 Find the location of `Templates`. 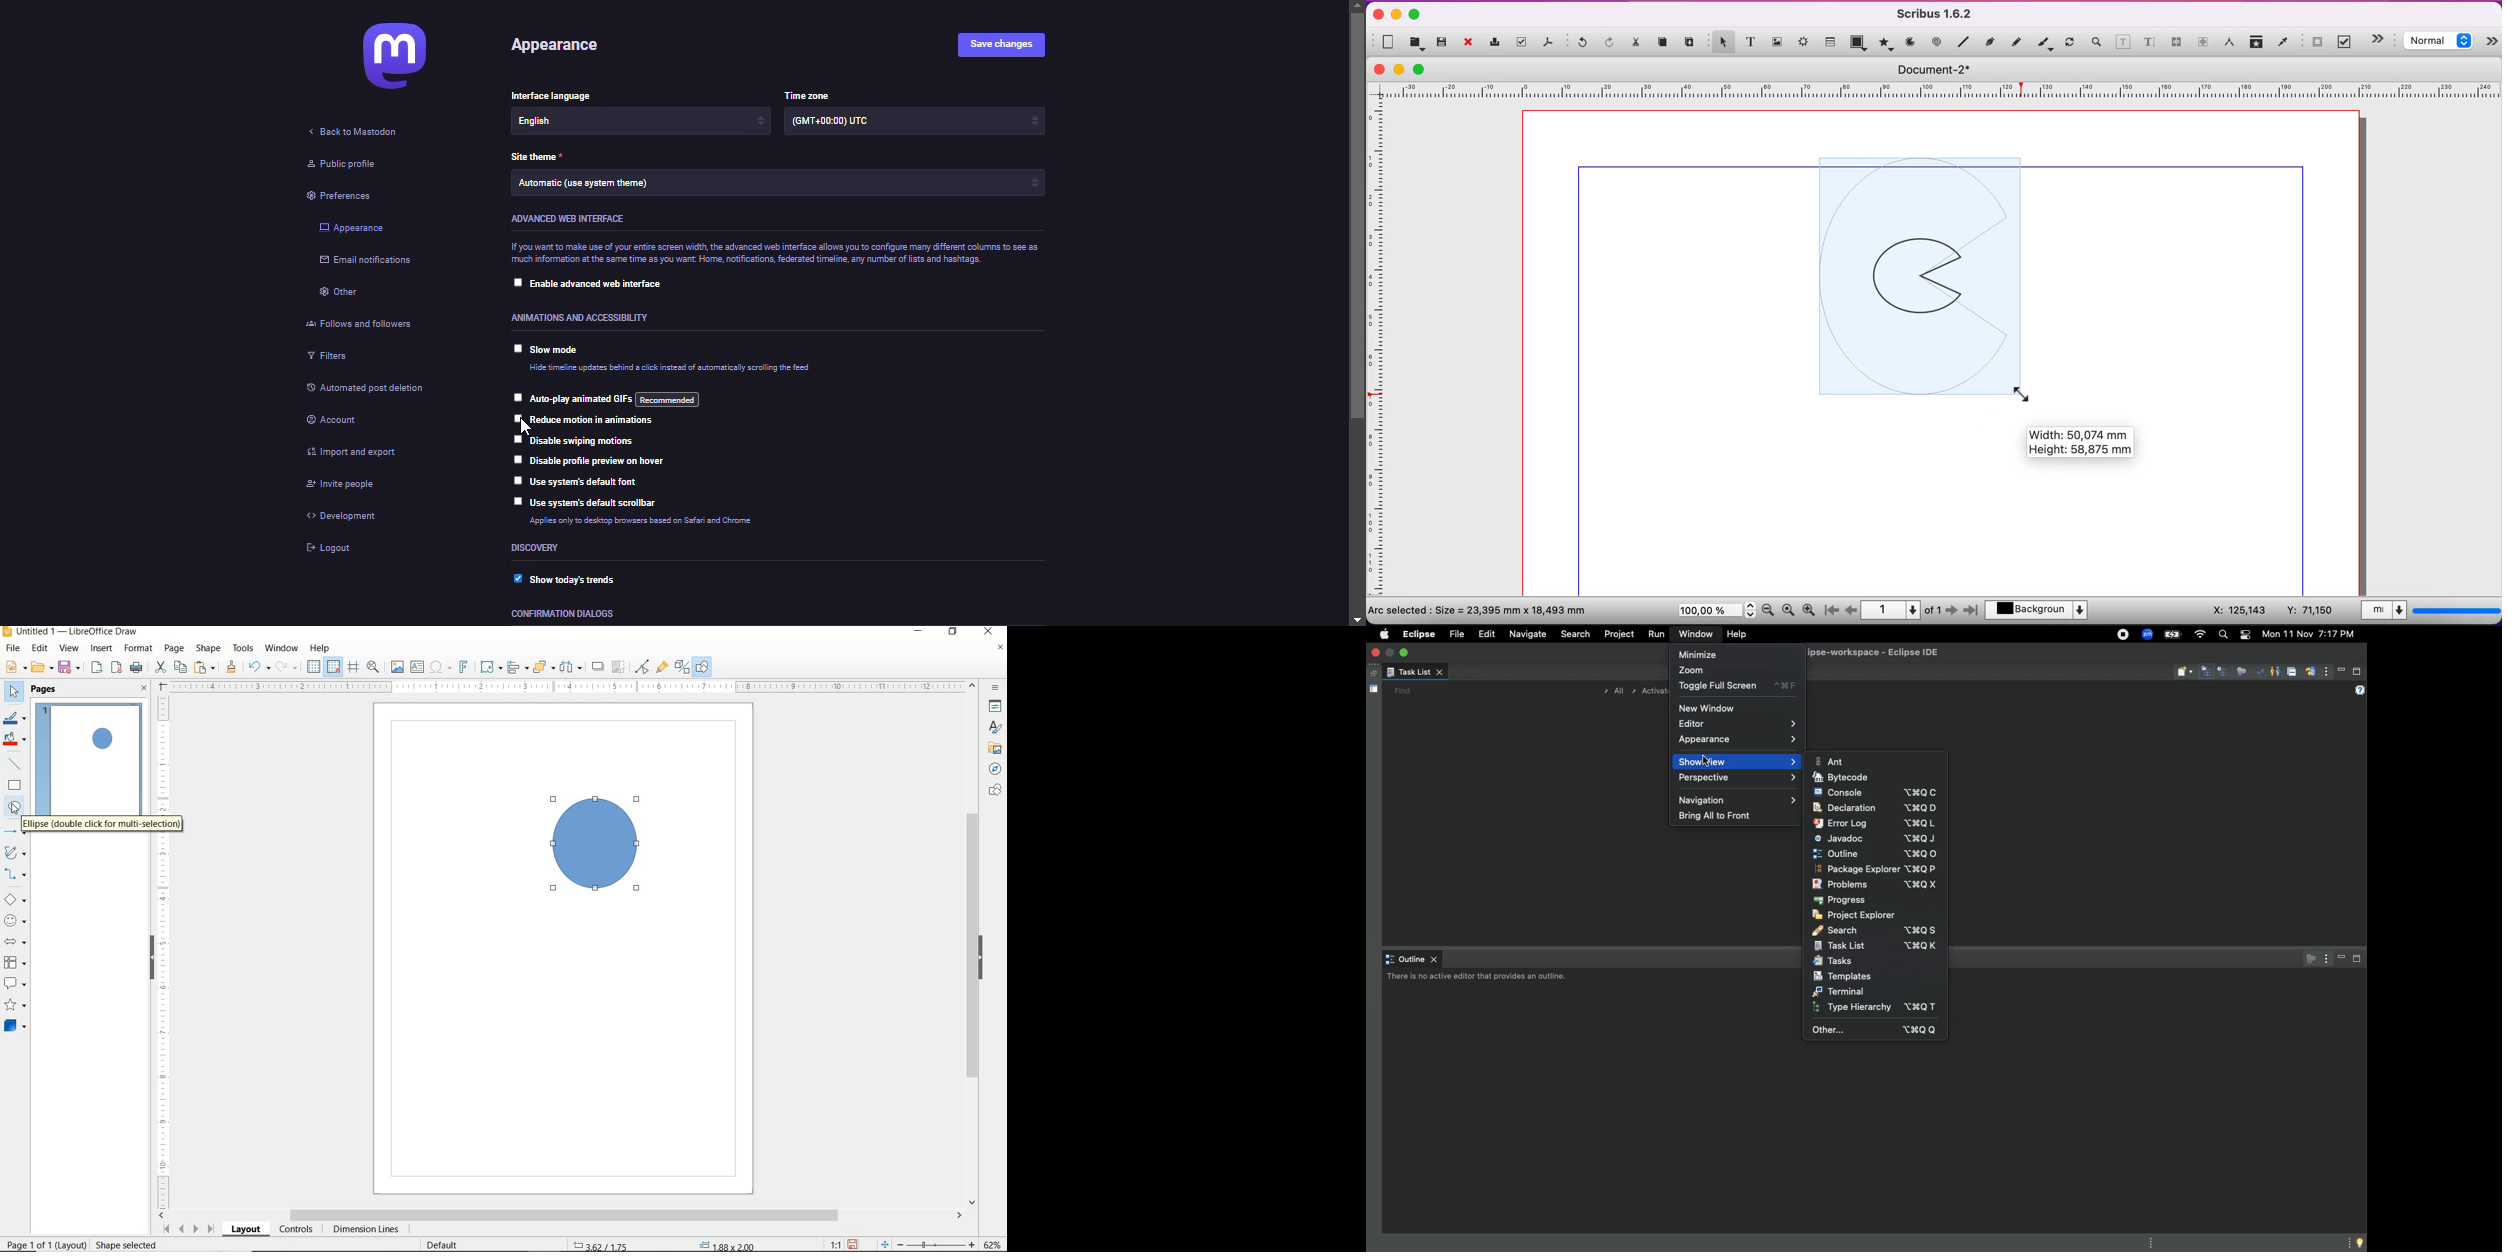

Templates is located at coordinates (1843, 977).